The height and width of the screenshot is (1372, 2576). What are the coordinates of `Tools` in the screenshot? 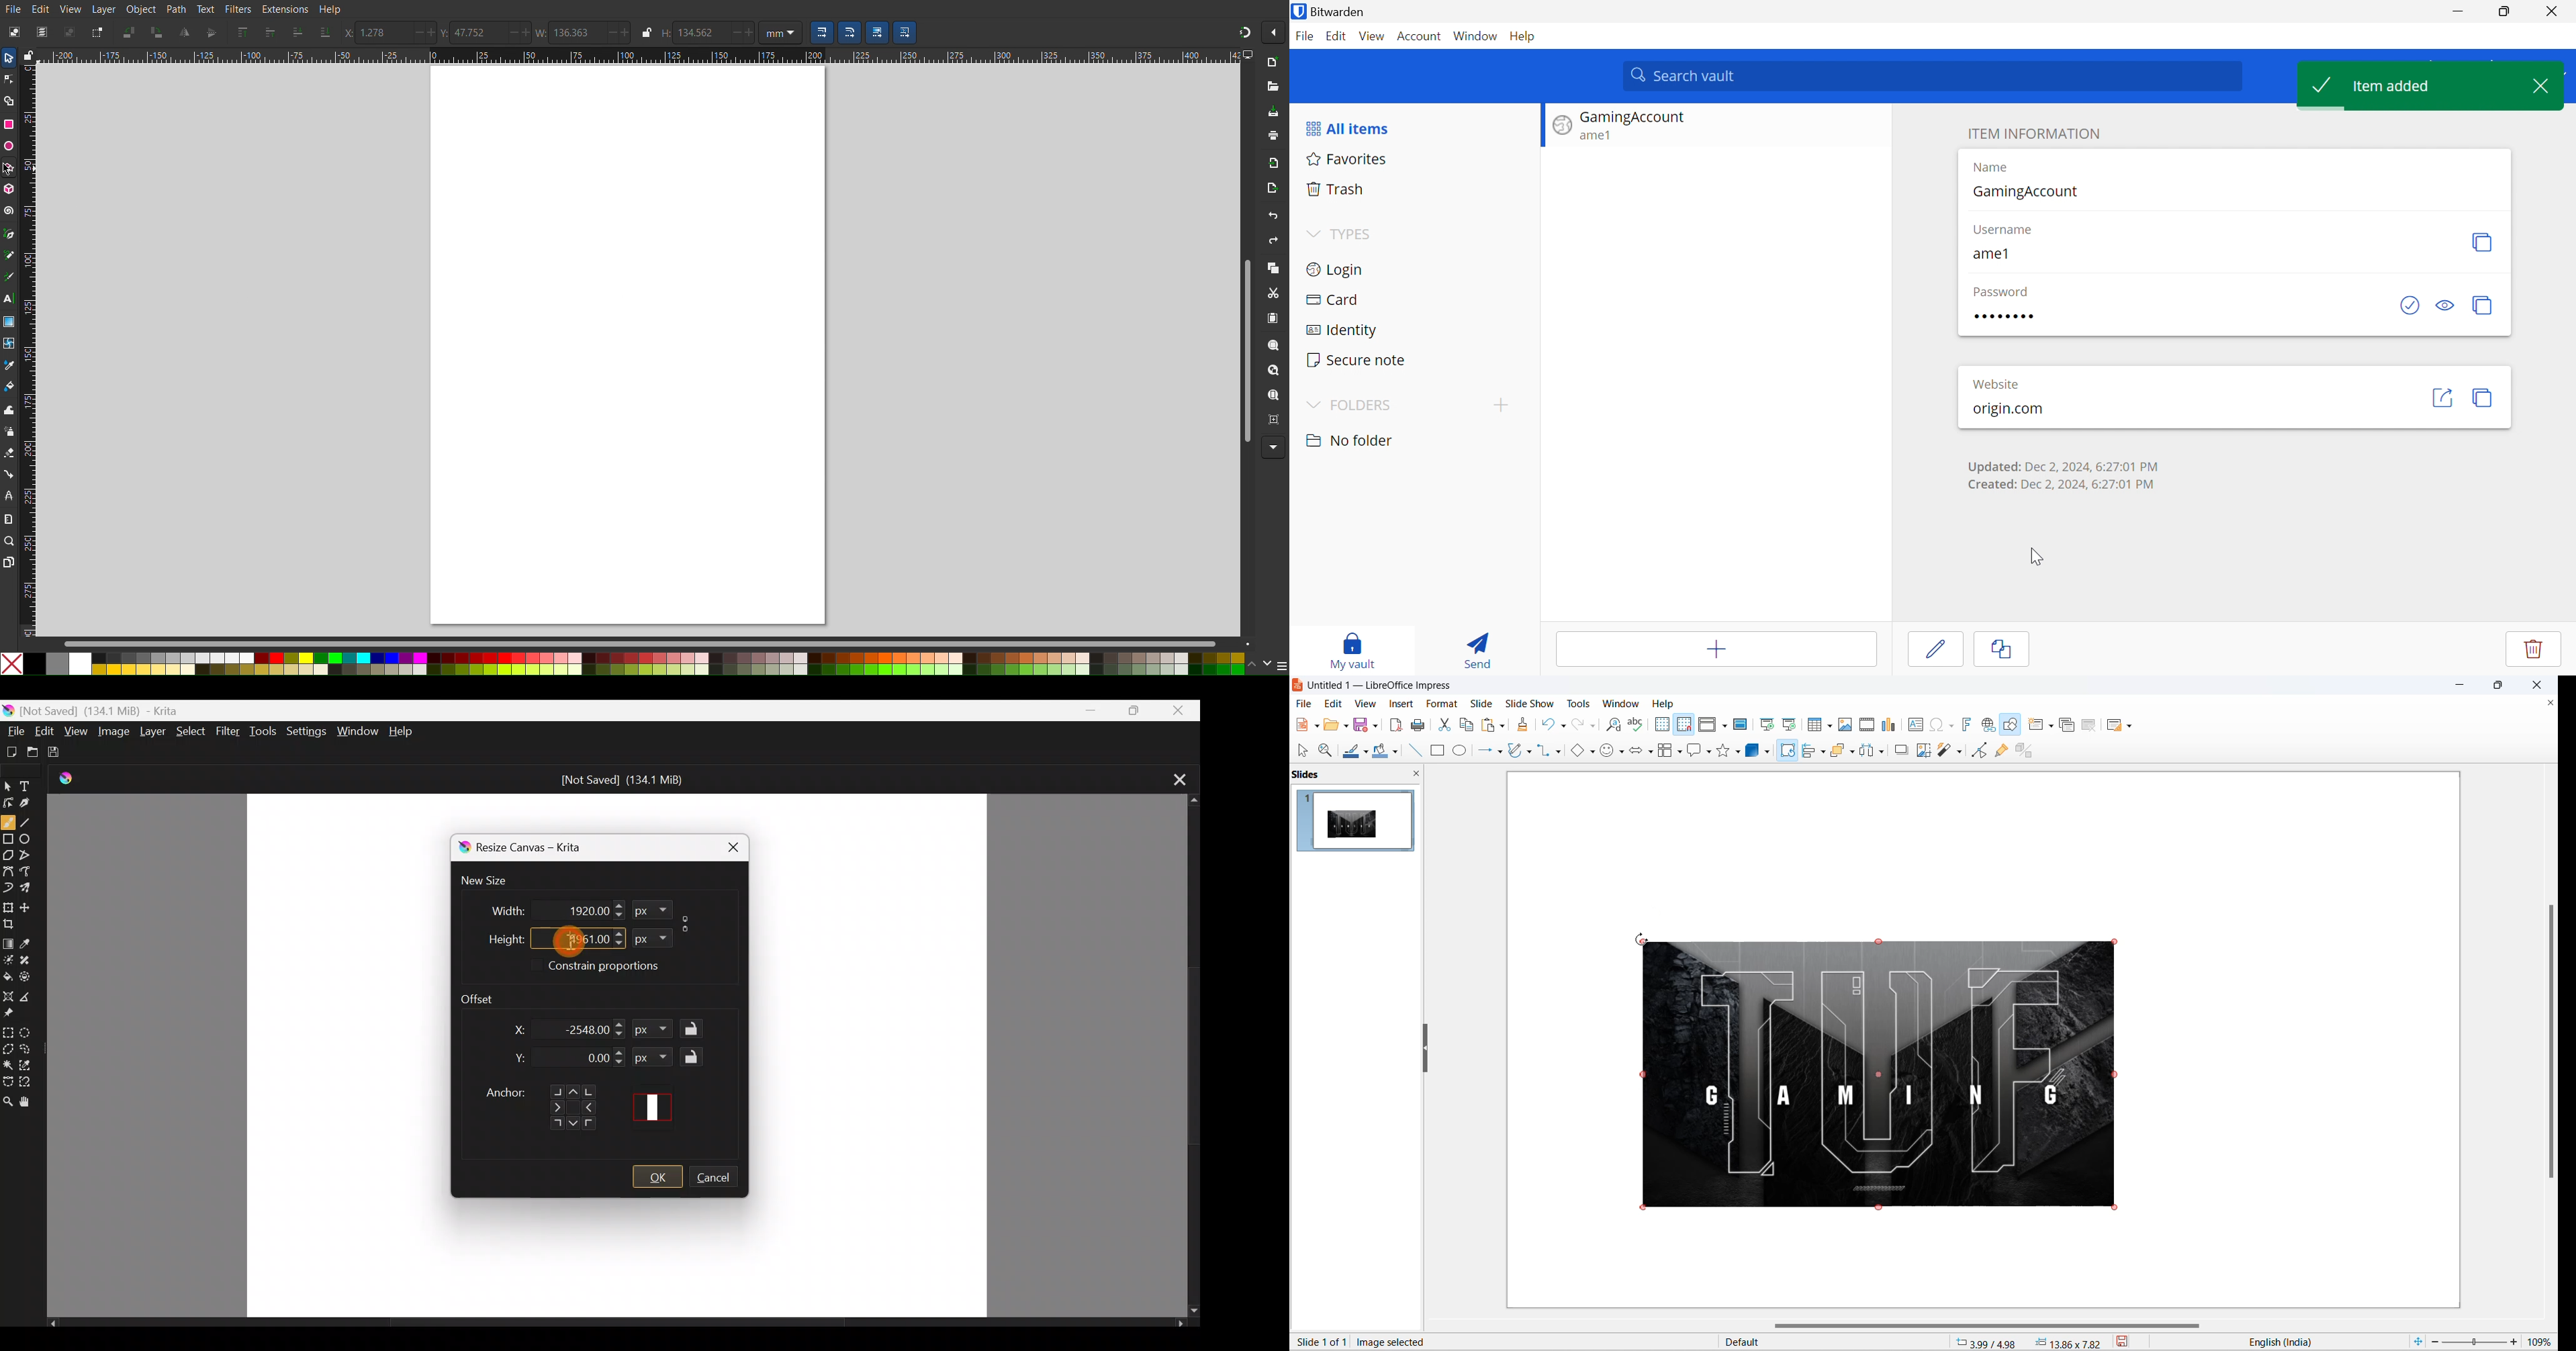 It's located at (265, 732).